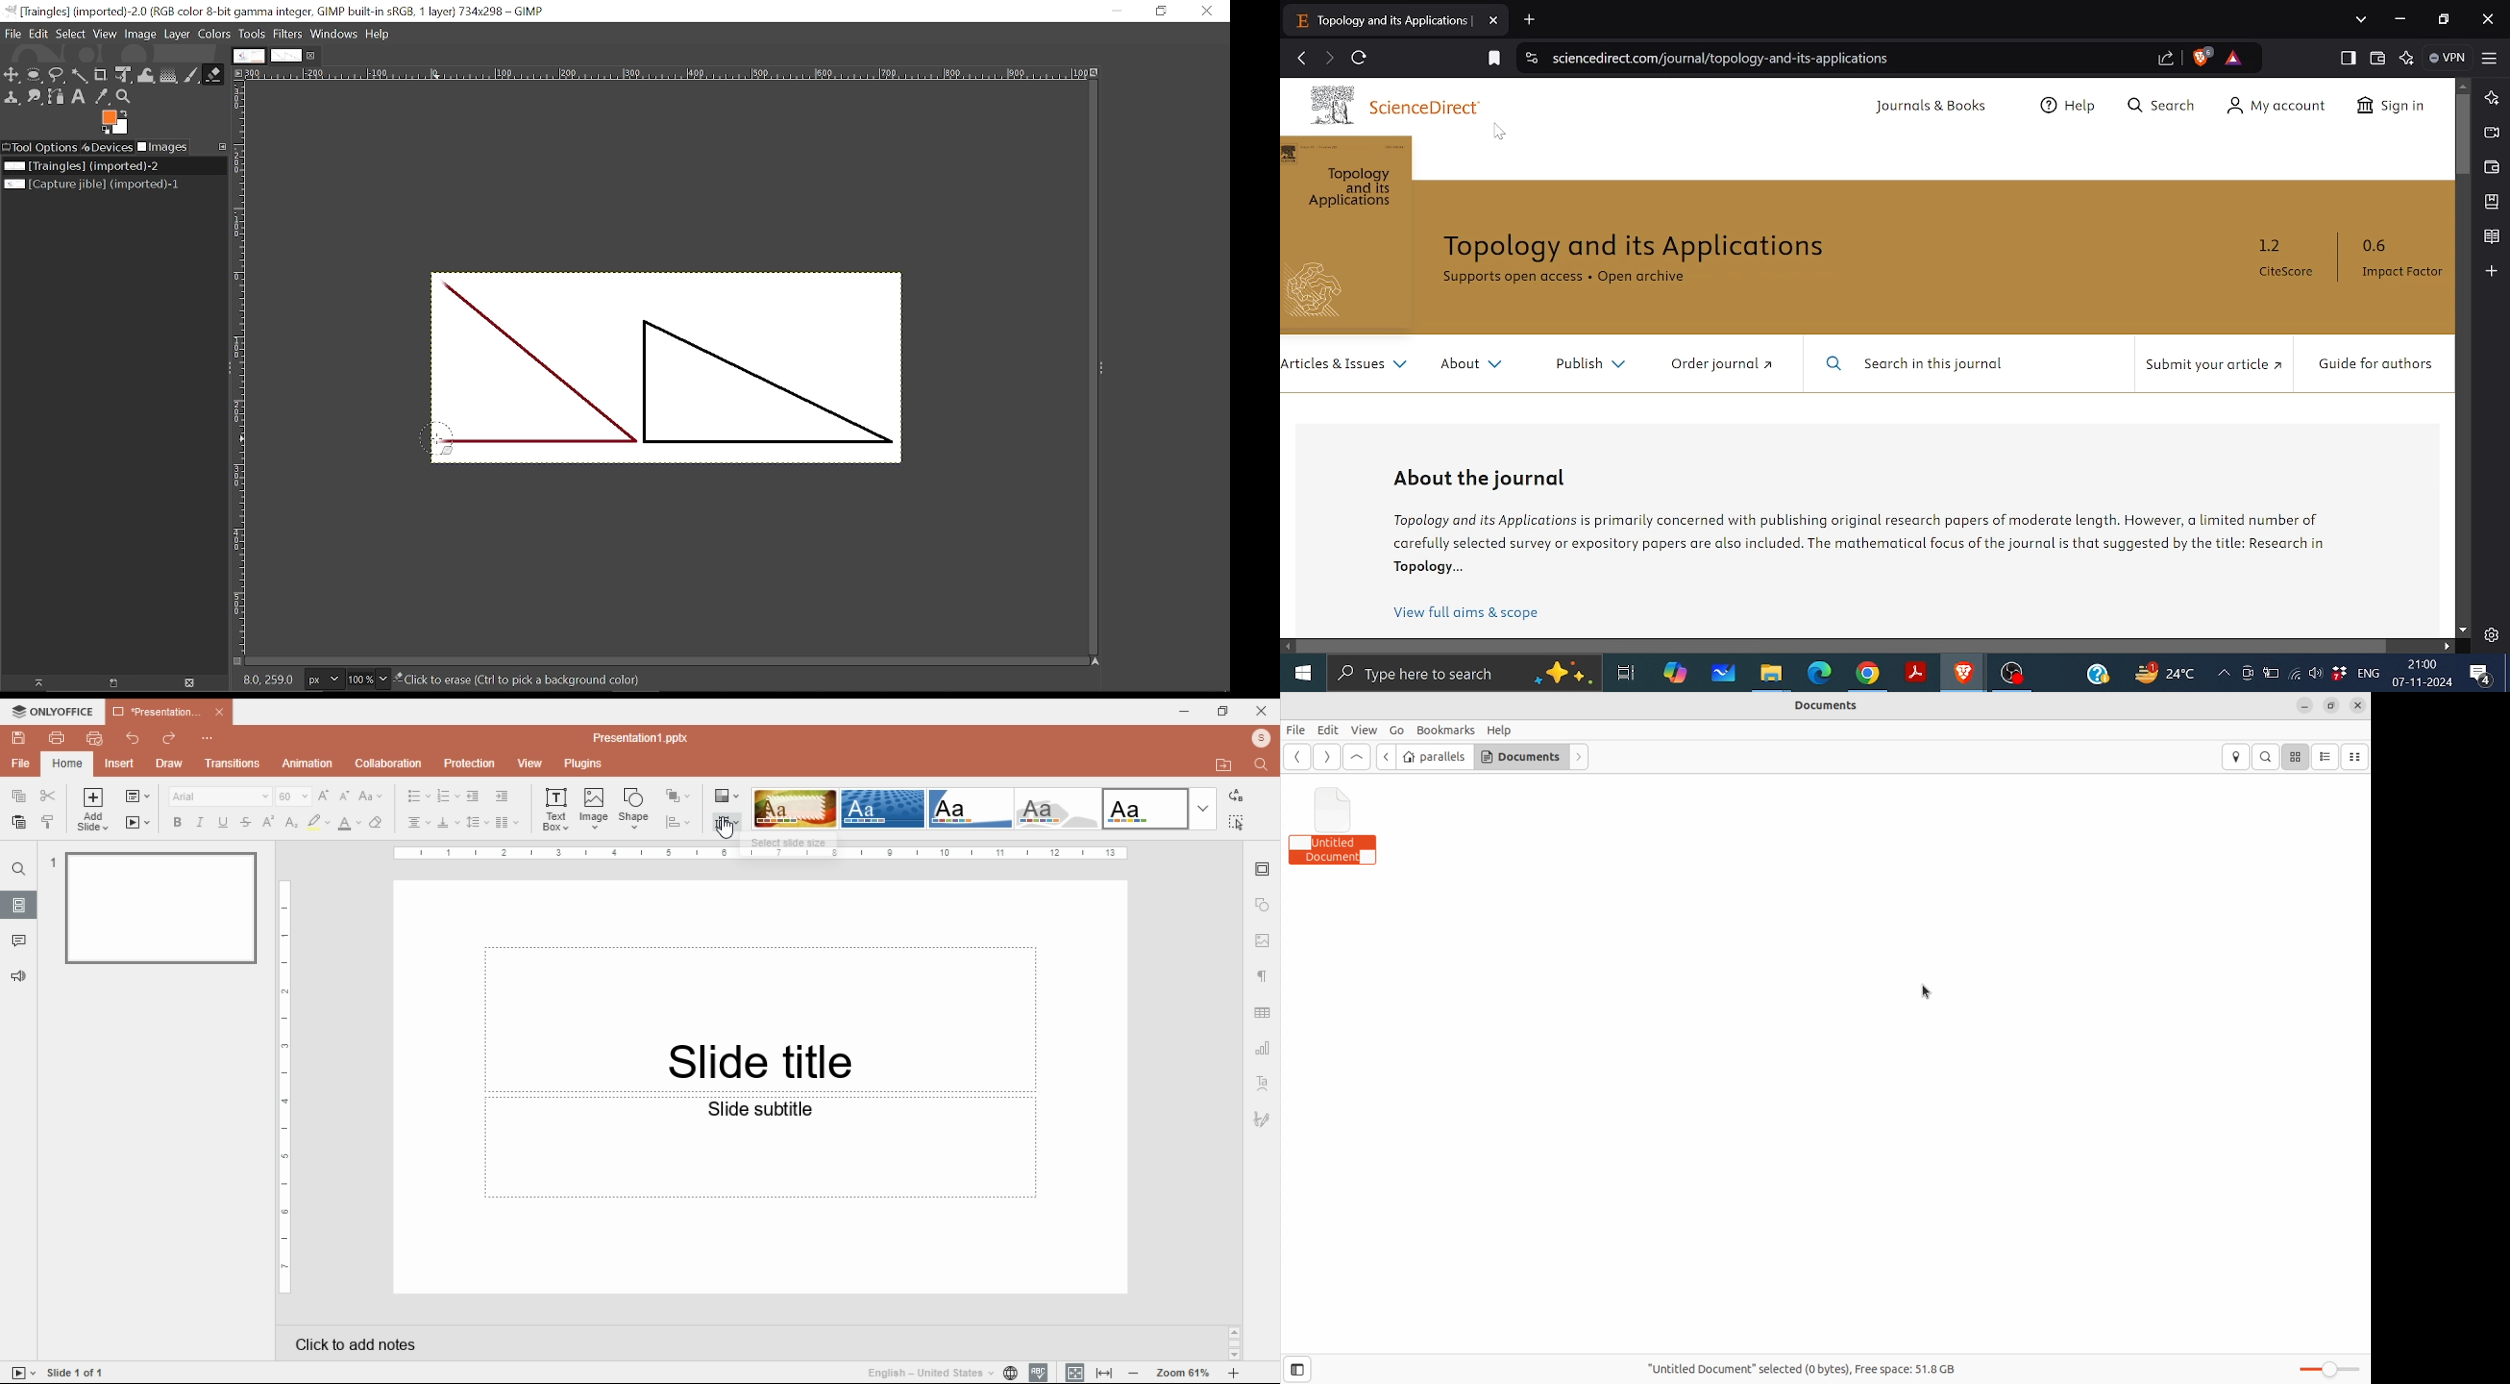  I want to click on Current image units, so click(323, 680).